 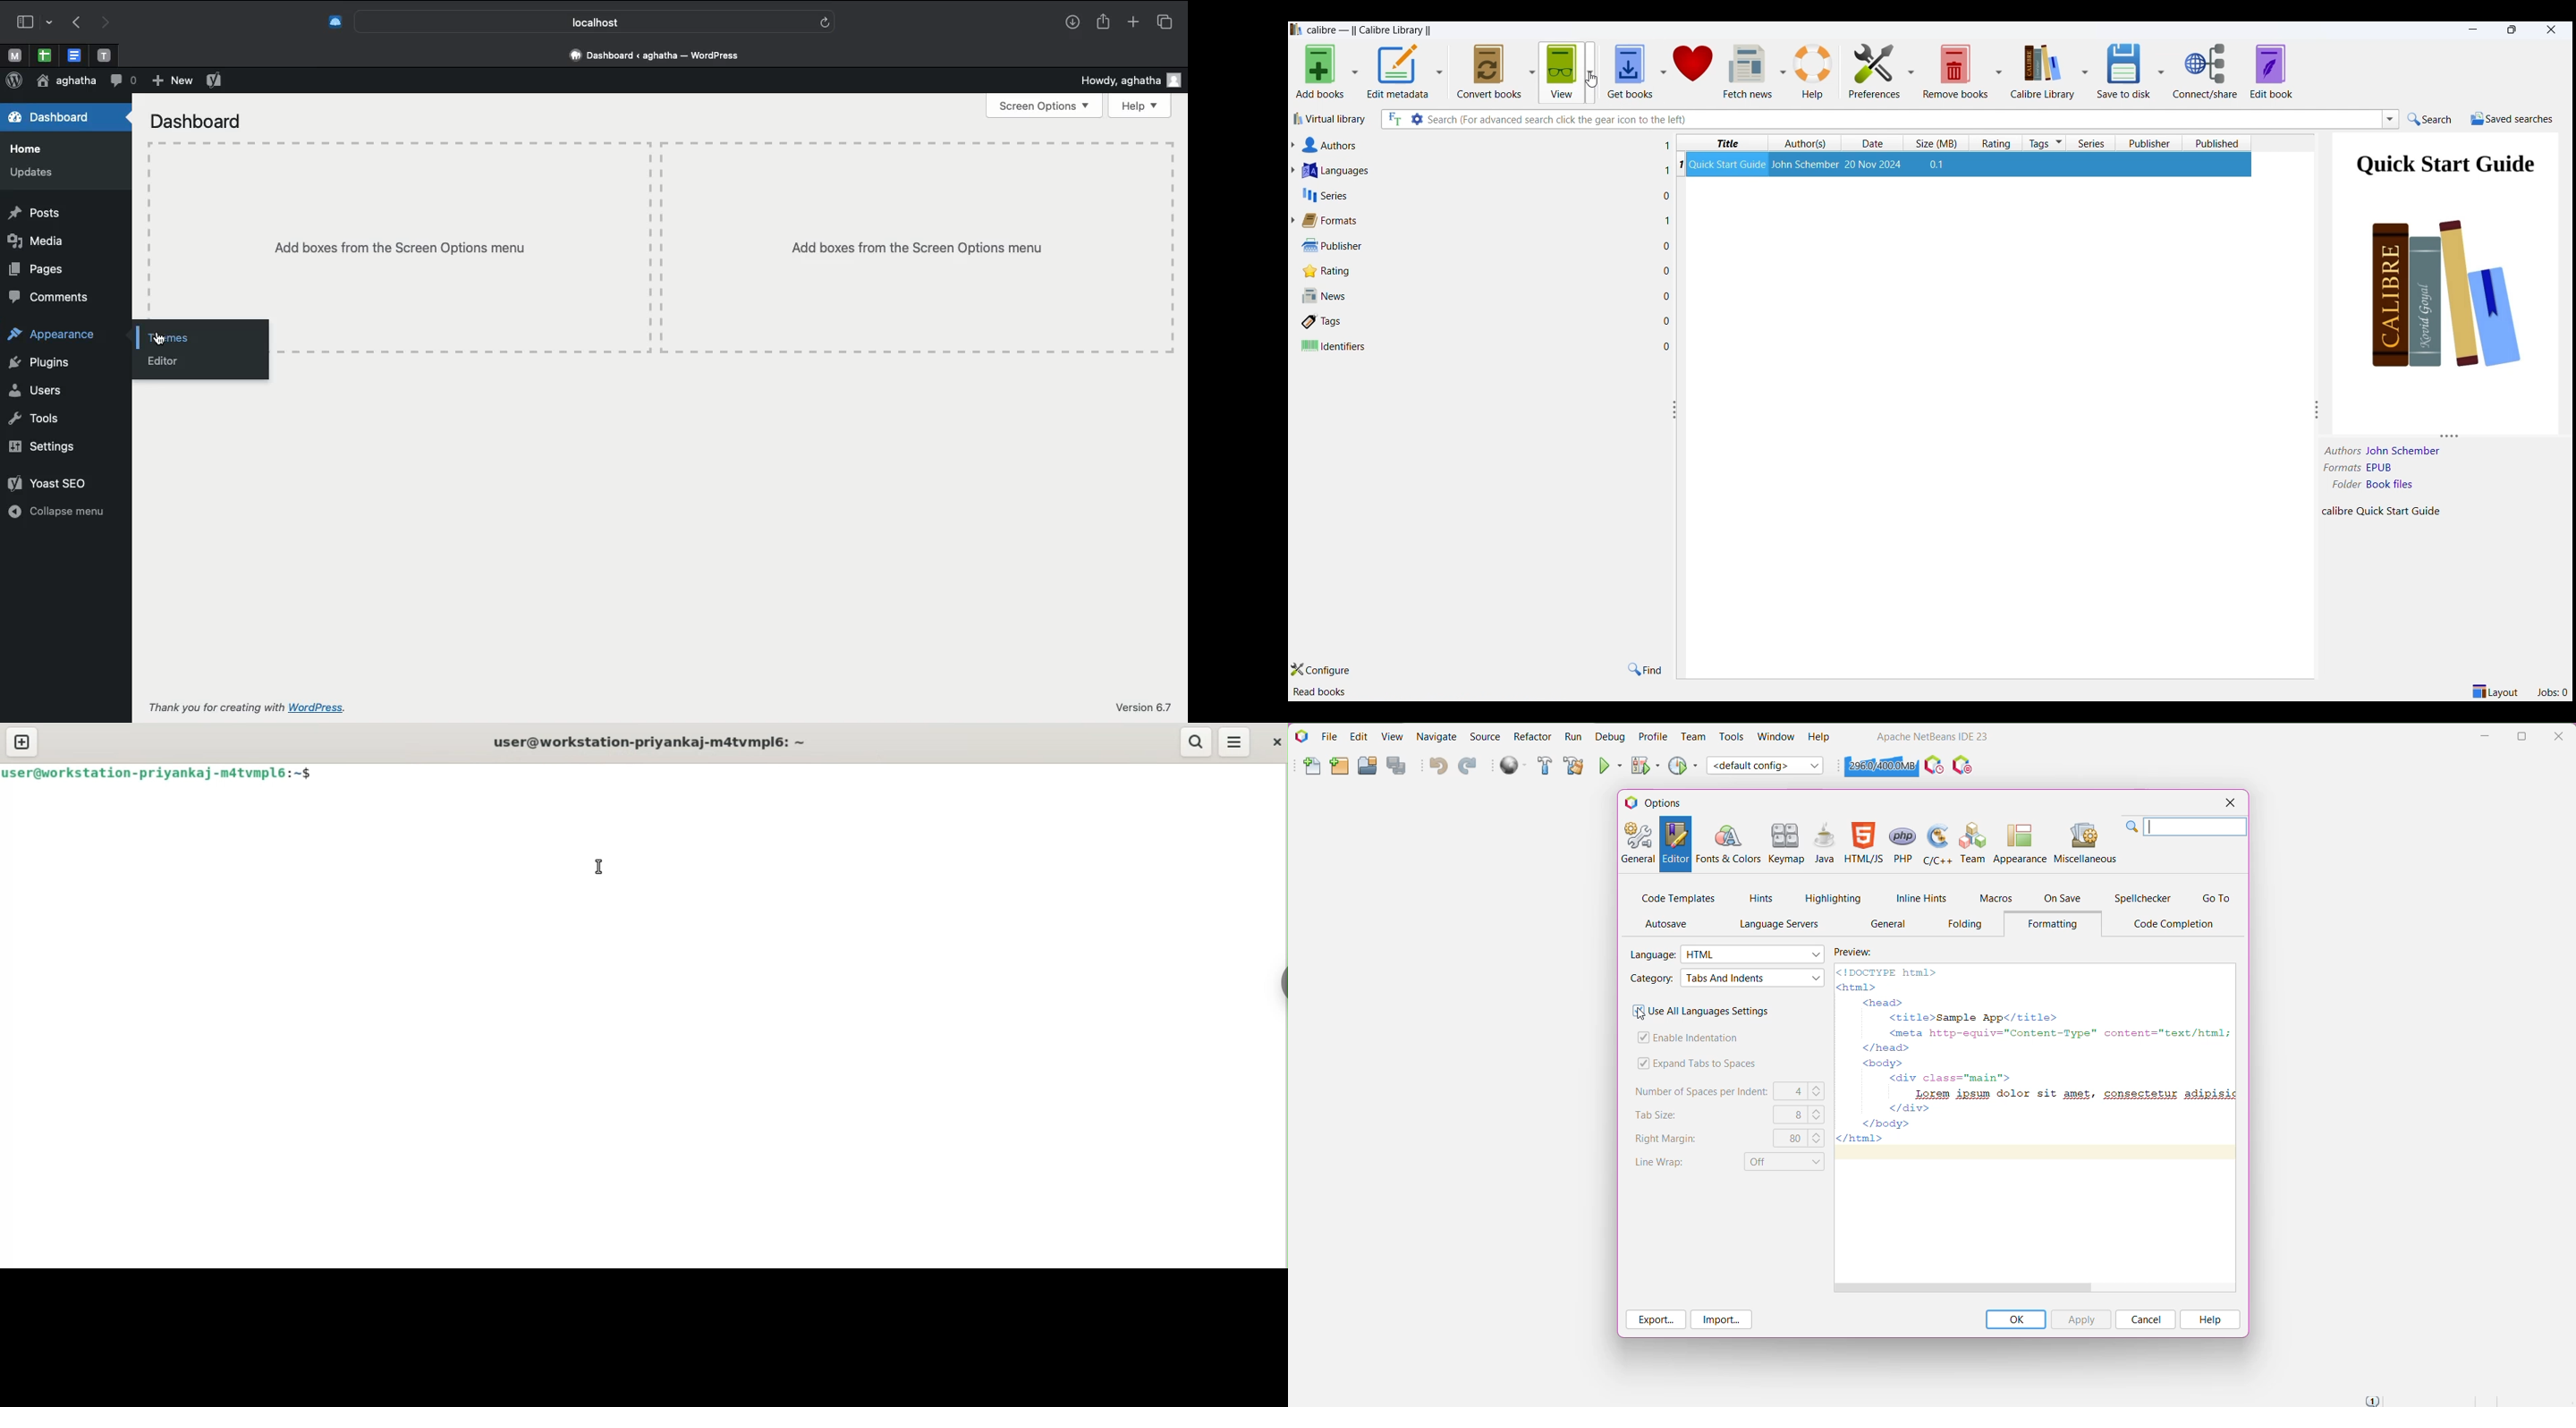 What do you see at coordinates (2145, 1320) in the screenshot?
I see `Cancel` at bounding box center [2145, 1320].